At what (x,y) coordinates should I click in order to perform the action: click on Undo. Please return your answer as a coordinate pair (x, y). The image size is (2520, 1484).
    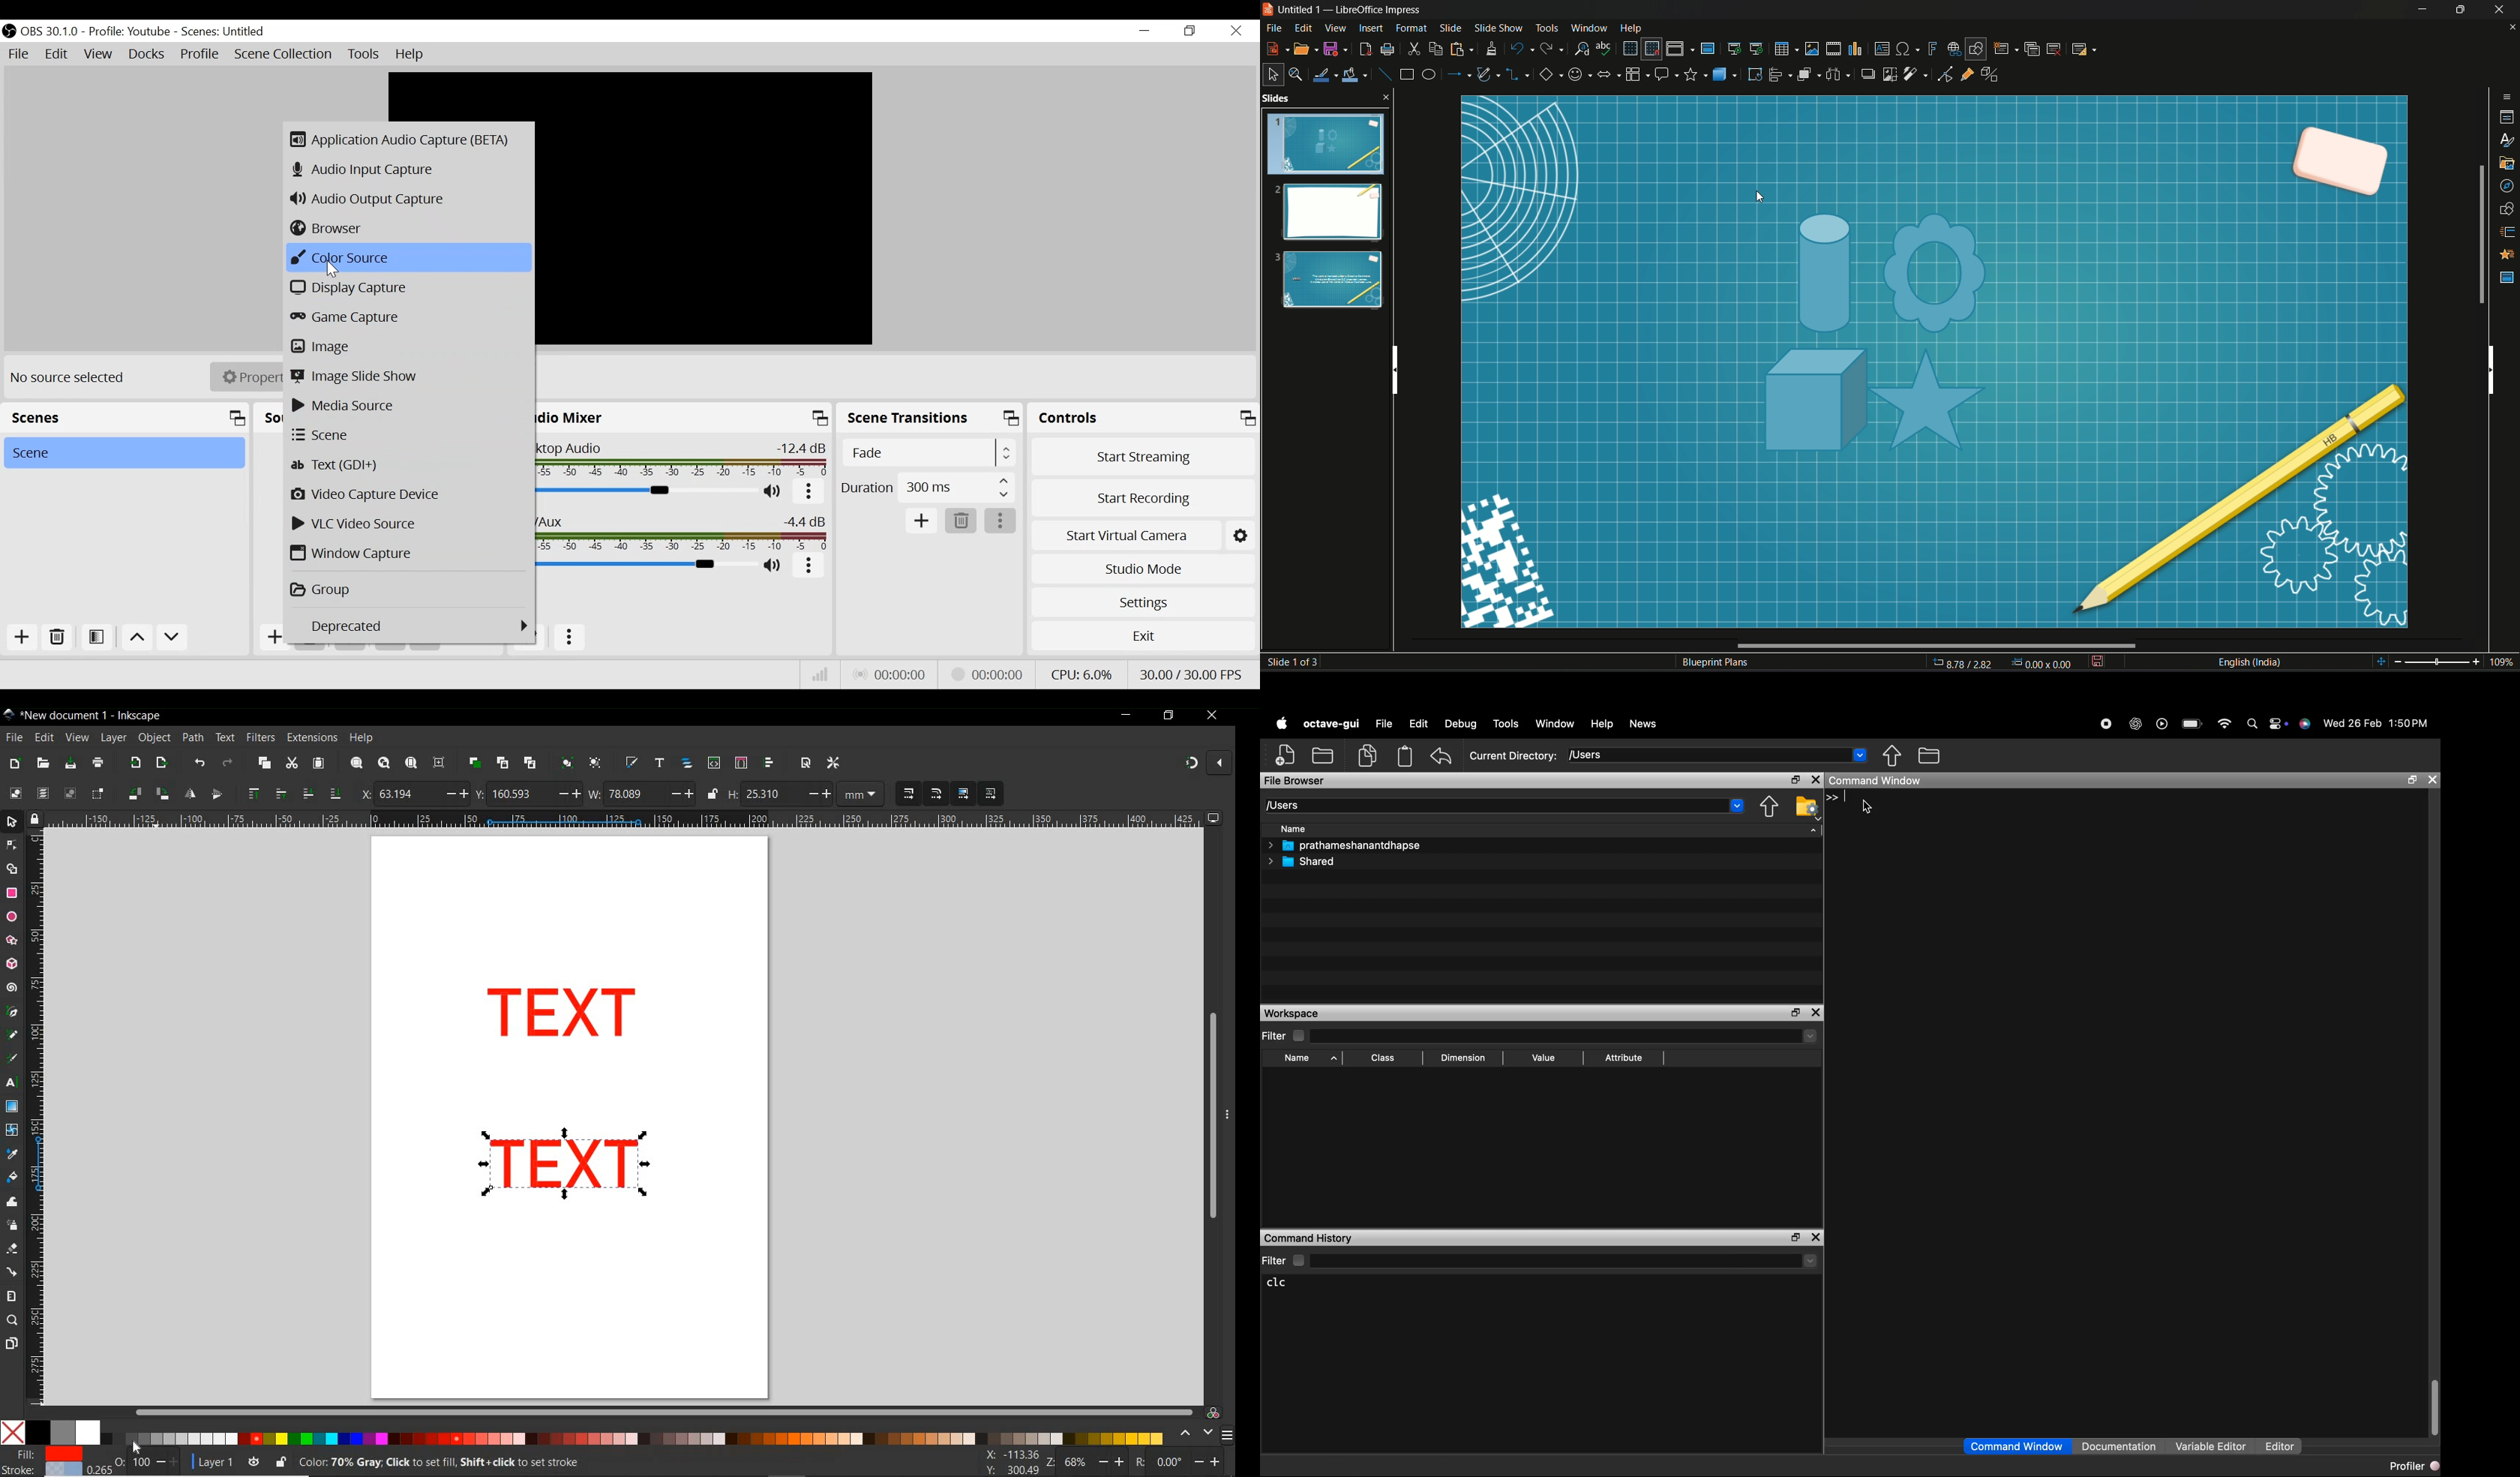
    Looking at the image, I should click on (1442, 755).